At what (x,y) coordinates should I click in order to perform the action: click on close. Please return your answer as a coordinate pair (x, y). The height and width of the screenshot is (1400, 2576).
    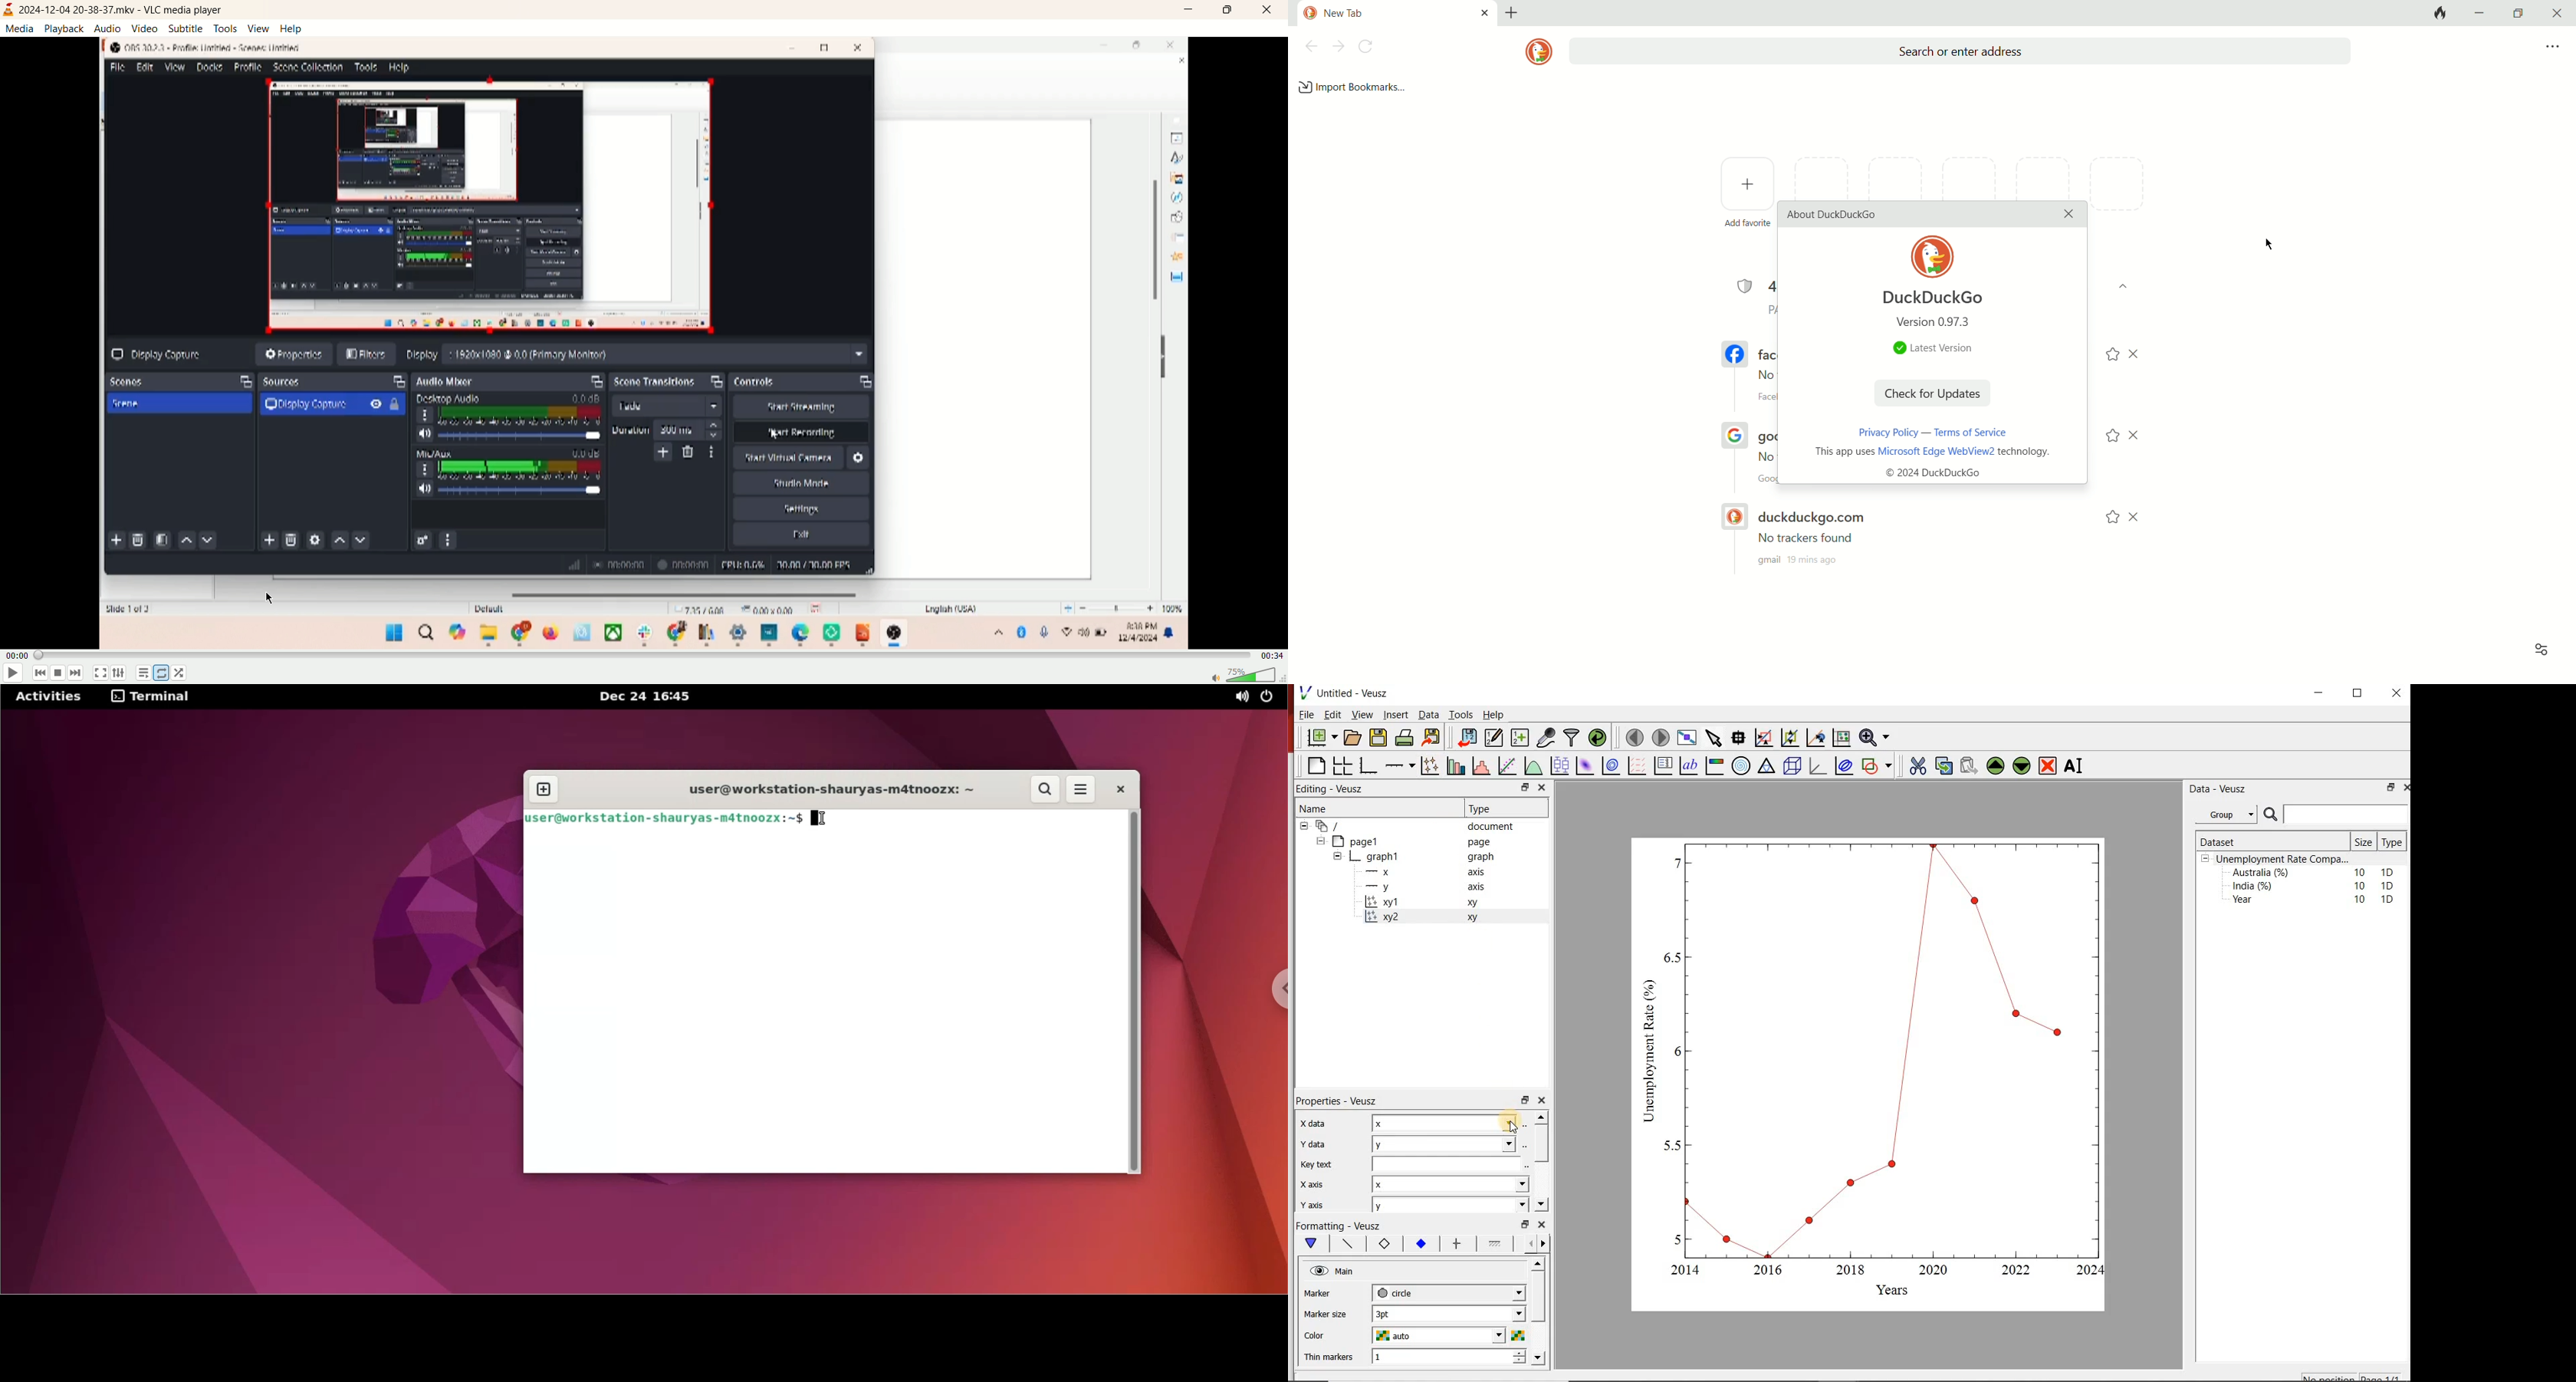
    Looking at the image, I should click on (2395, 696).